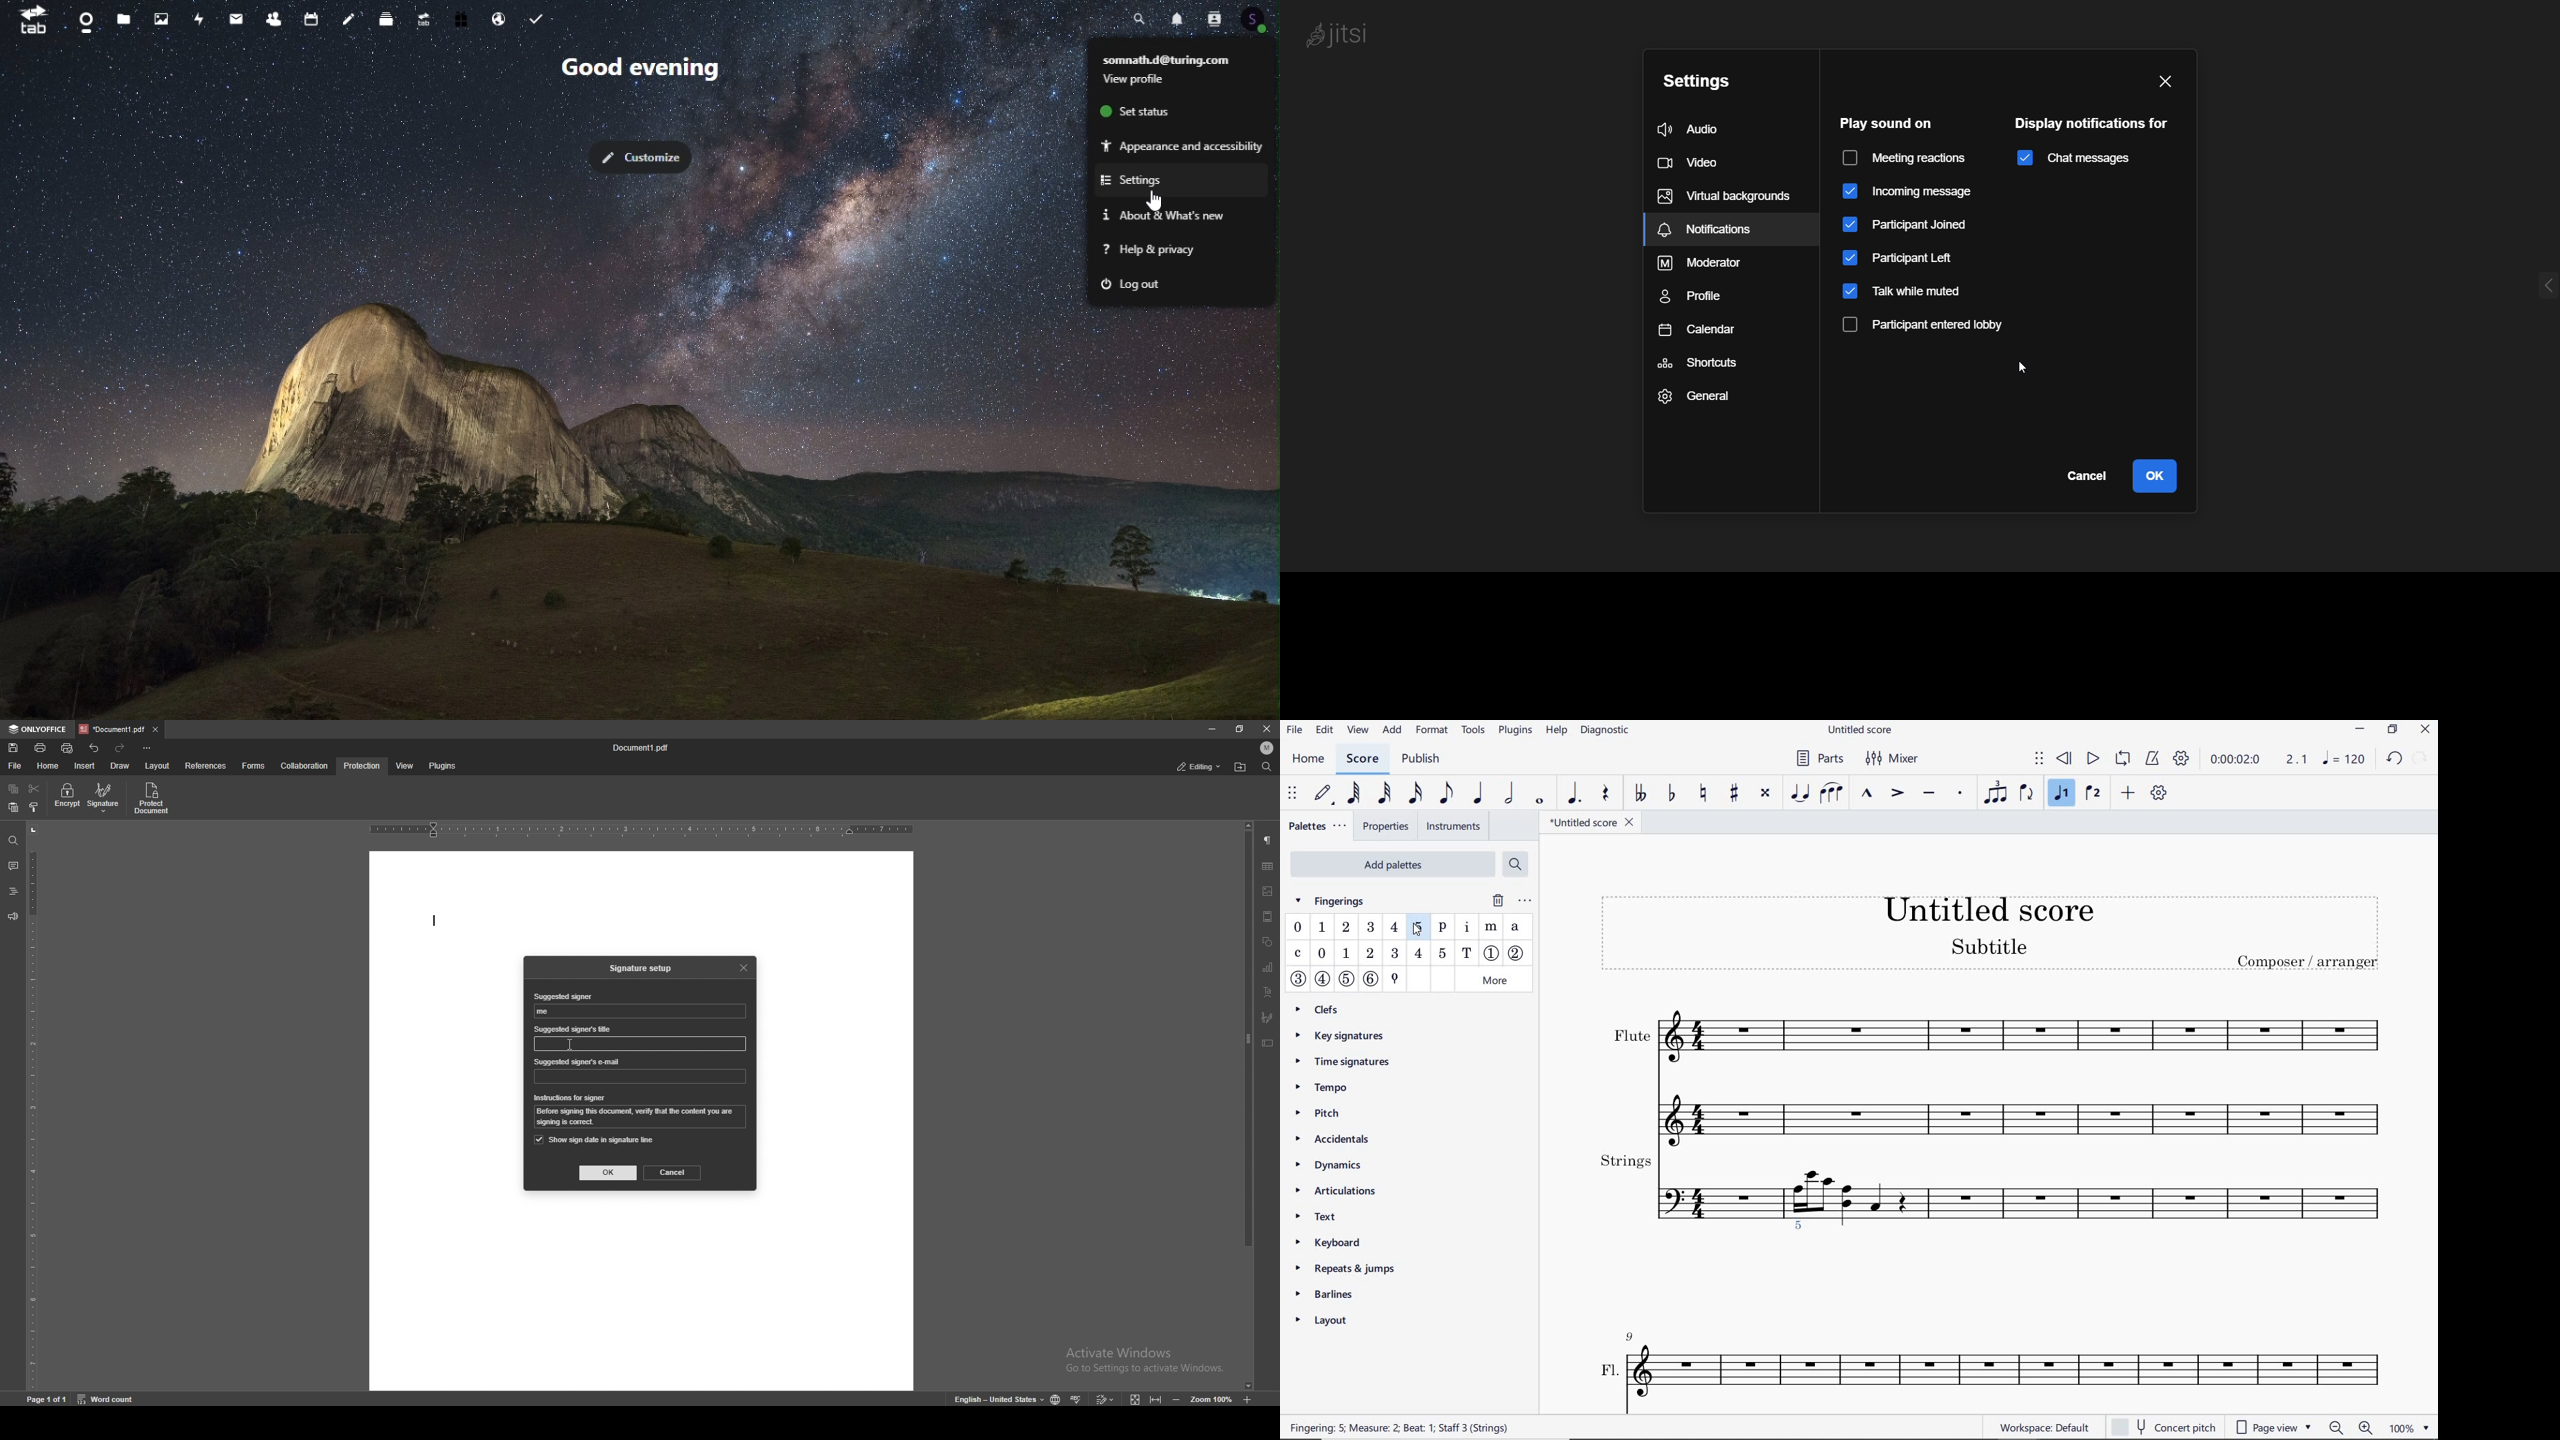 The image size is (2576, 1456). Describe the element at coordinates (13, 789) in the screenshot. I see `copy` at that location.